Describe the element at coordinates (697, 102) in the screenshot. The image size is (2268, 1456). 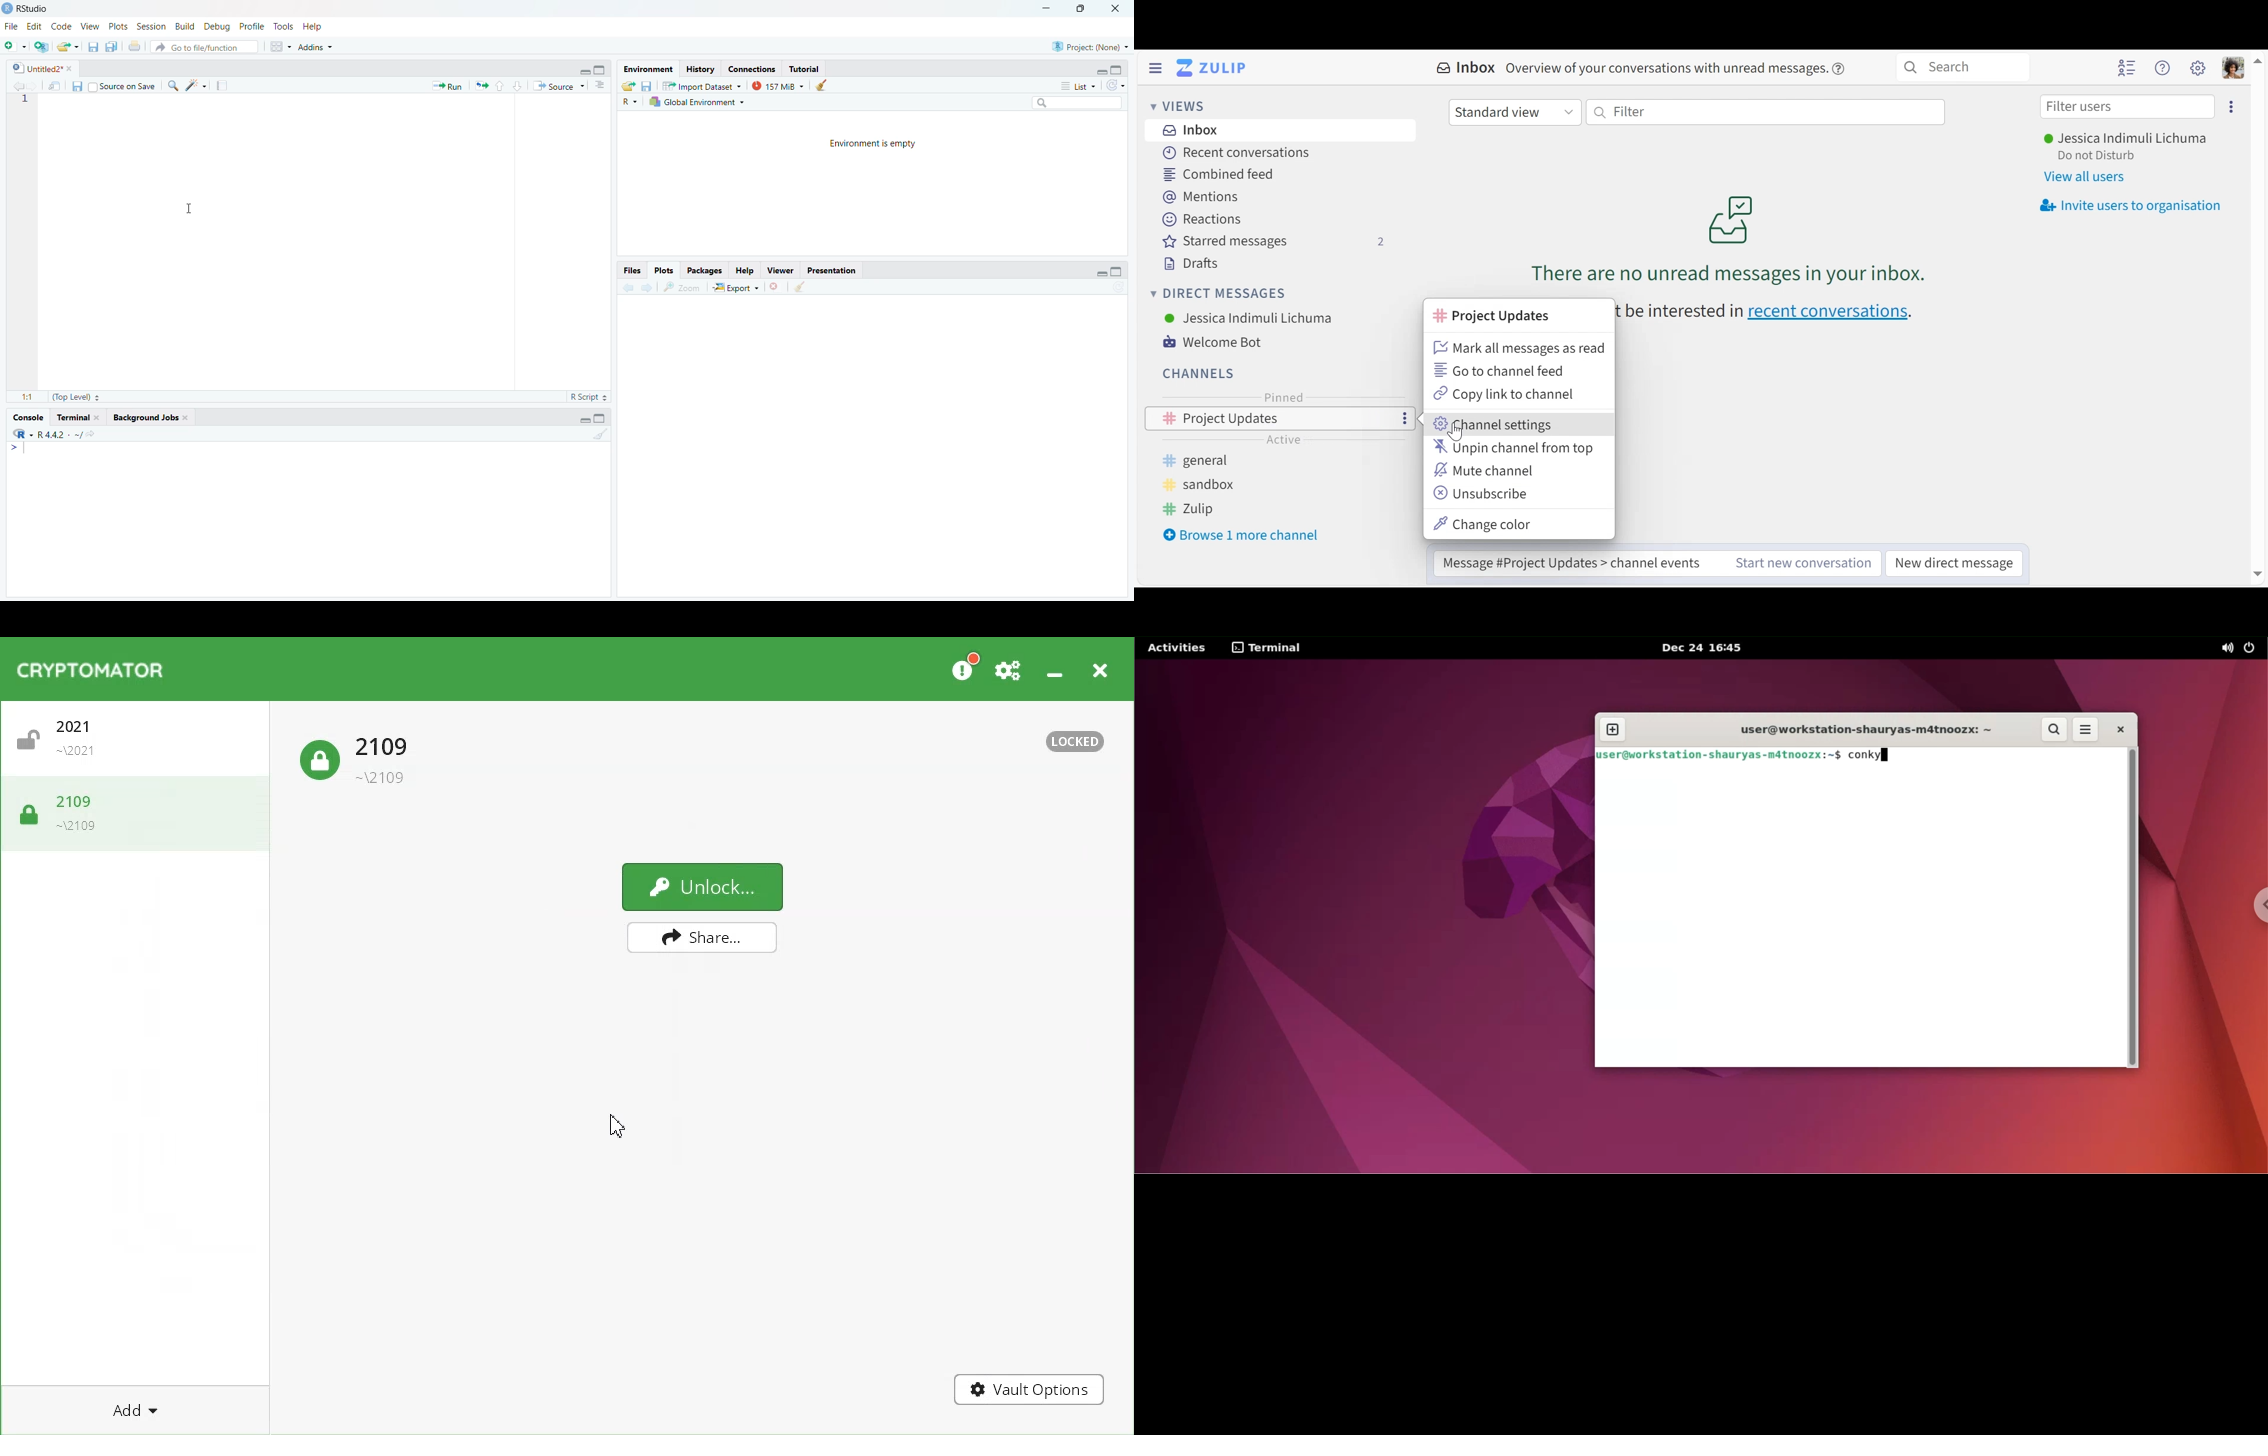
I see `Global Environment` at that location.